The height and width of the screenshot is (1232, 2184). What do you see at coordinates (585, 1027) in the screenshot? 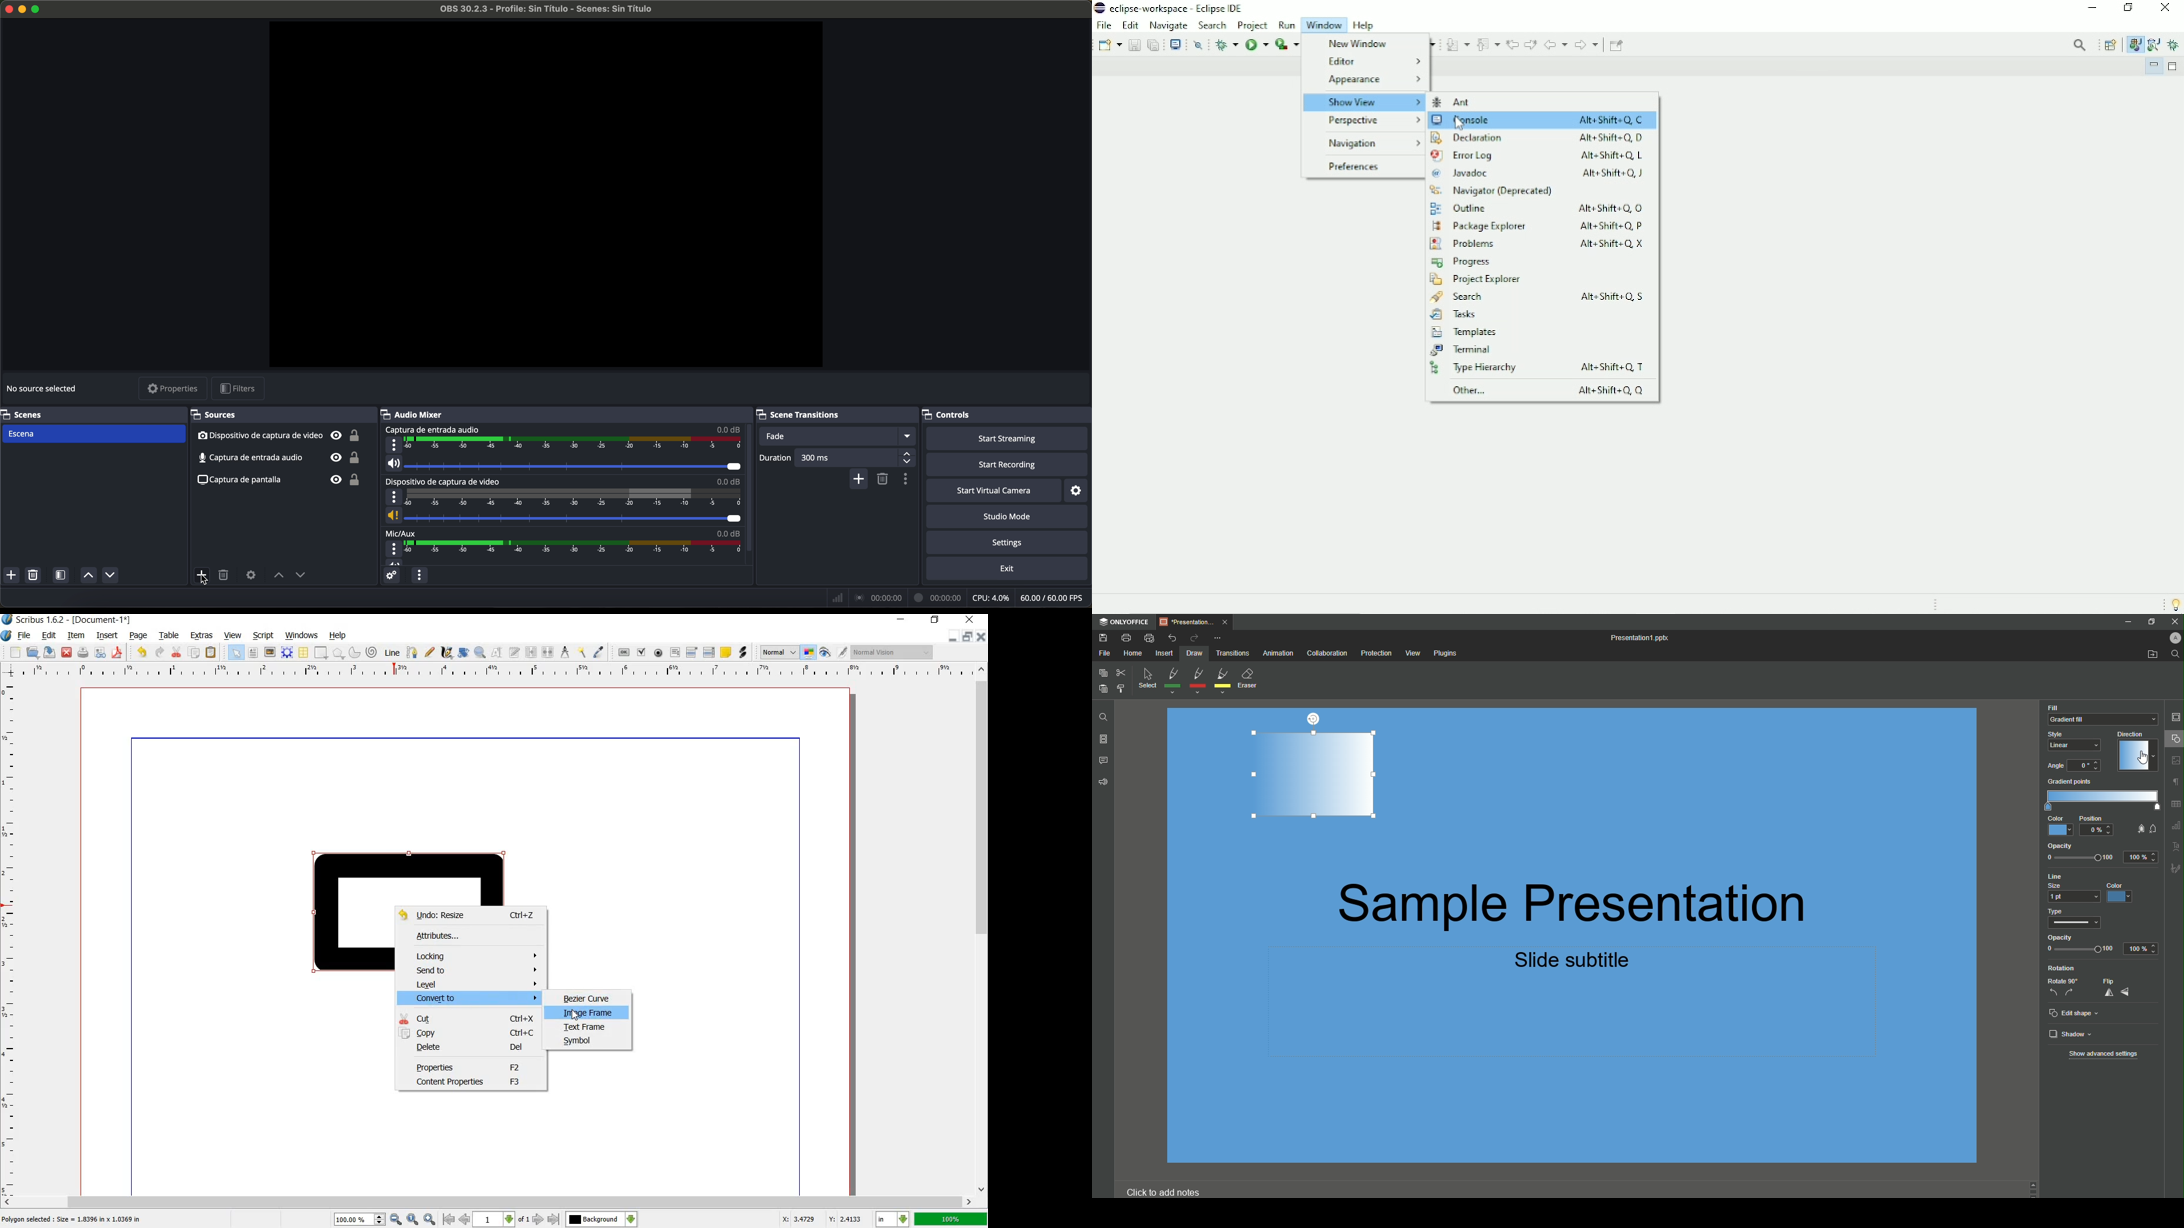
I see `TEXT FRAME` at bounding box center [585, 1027].